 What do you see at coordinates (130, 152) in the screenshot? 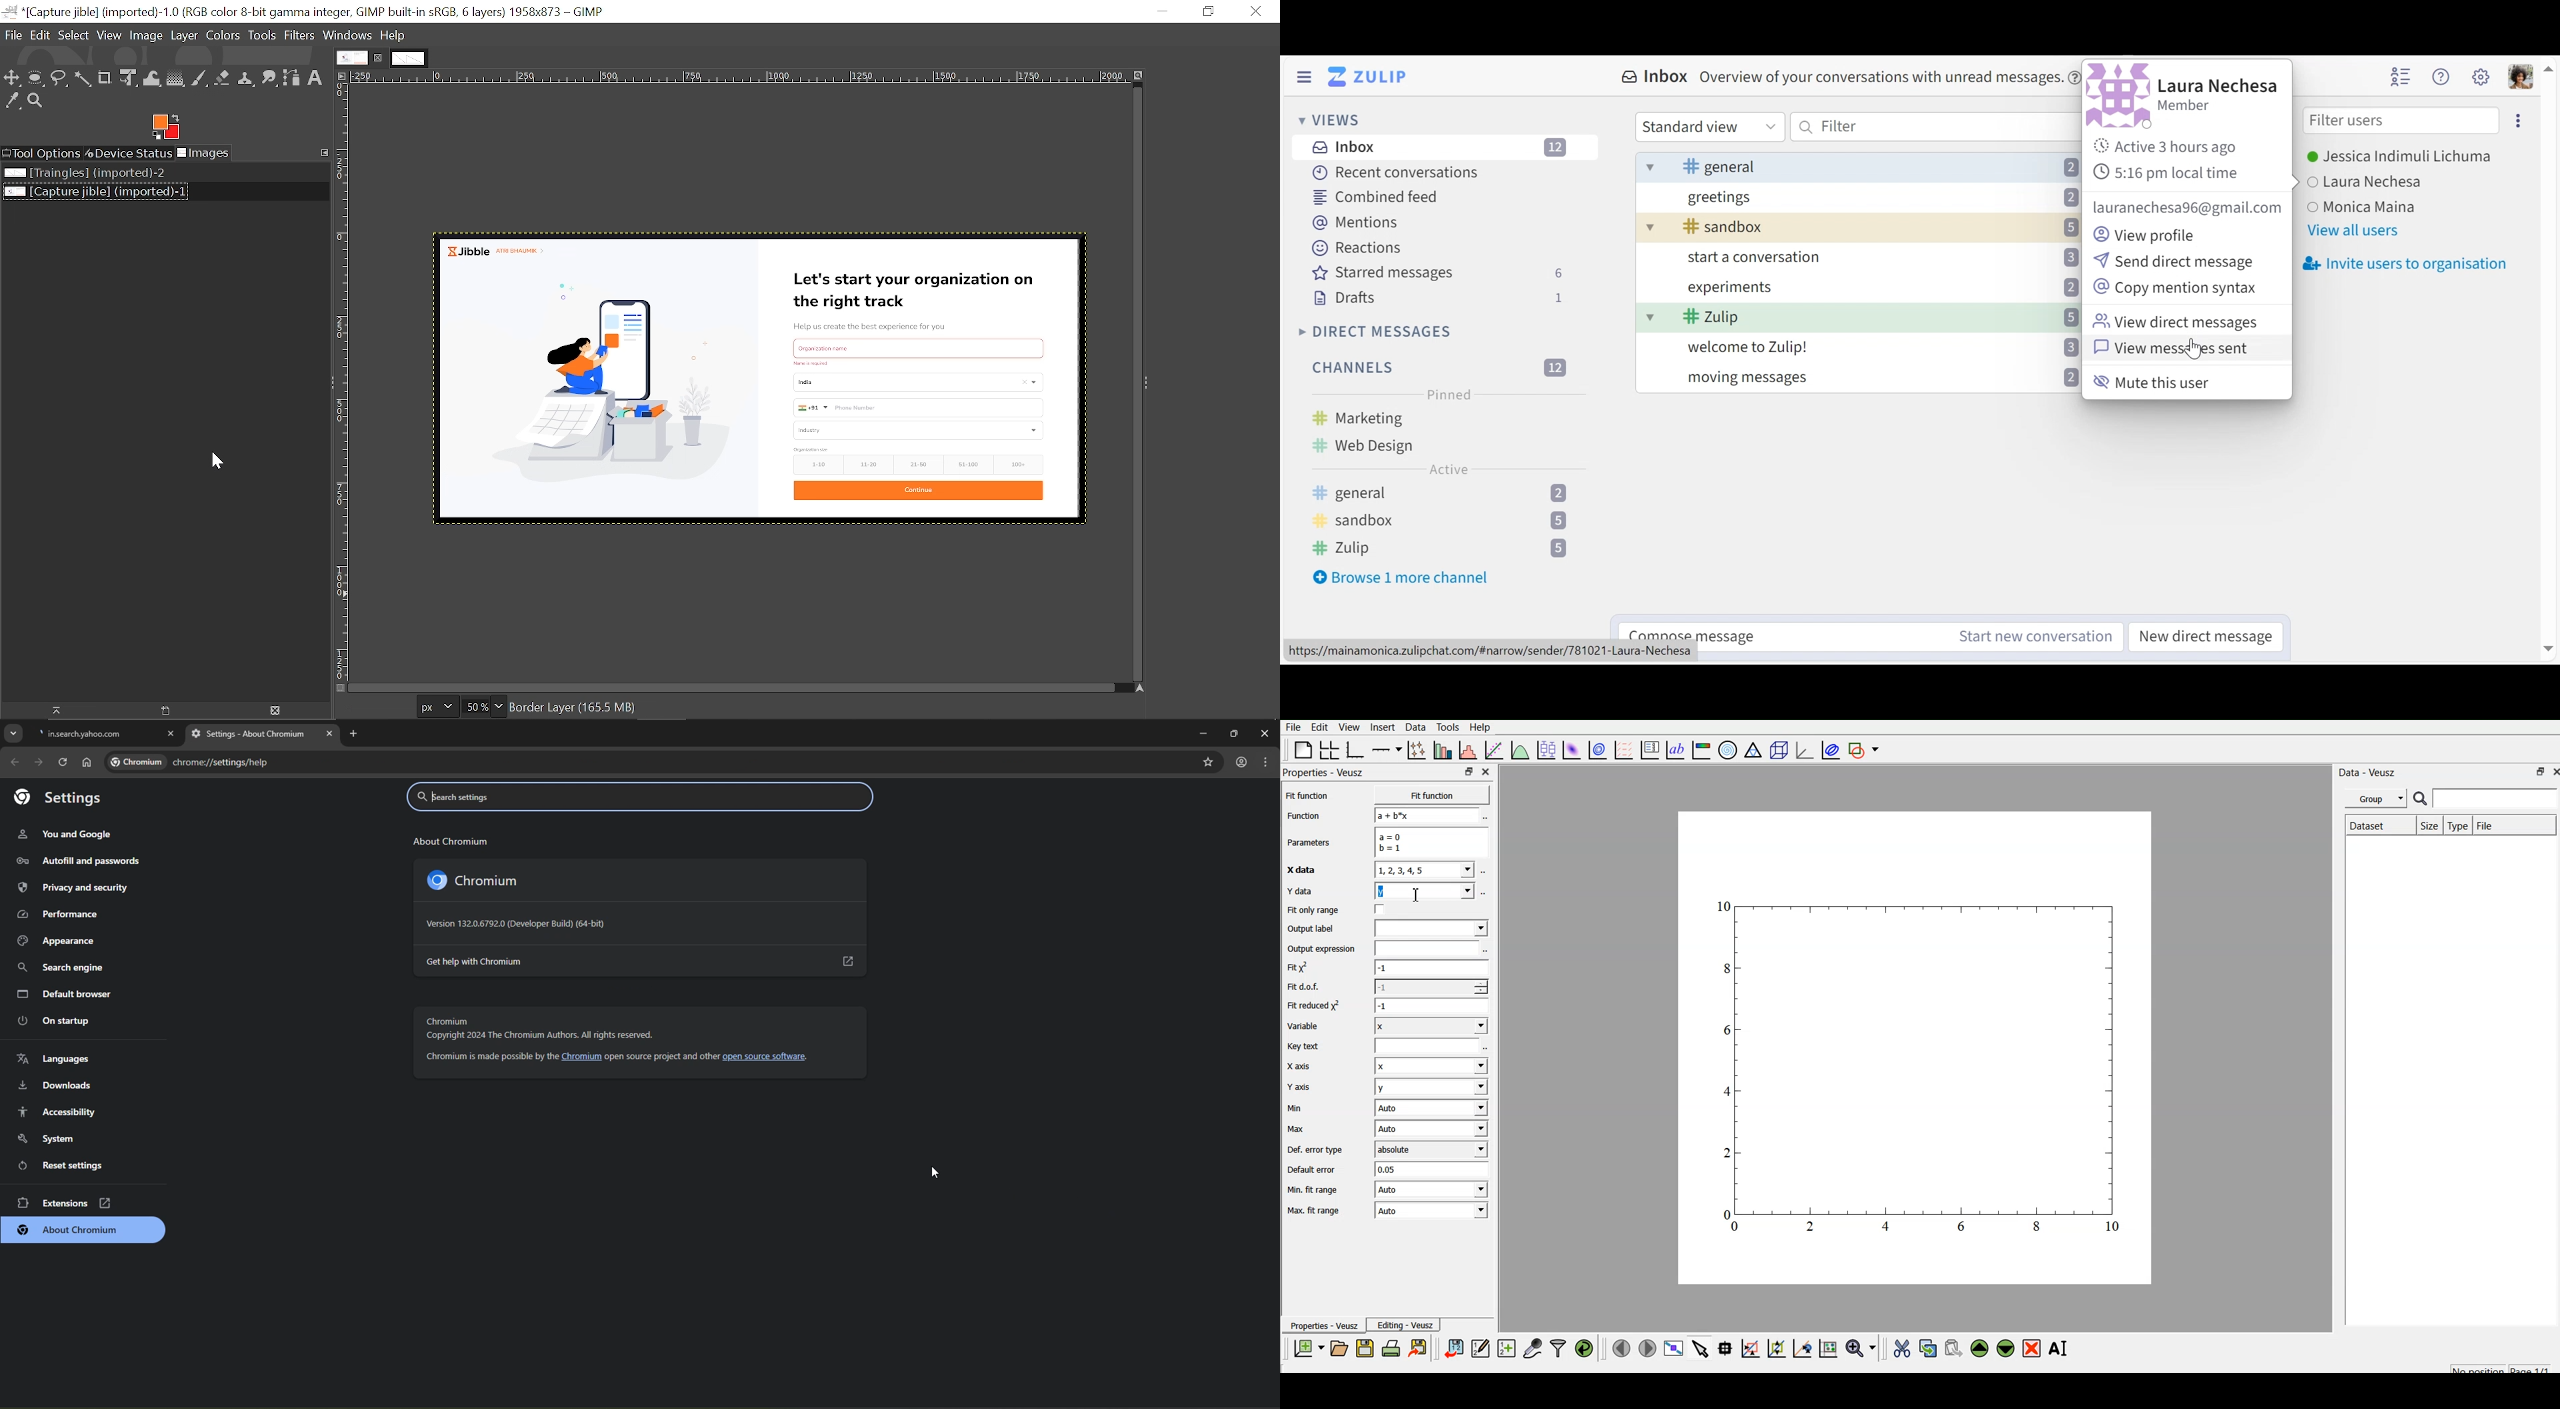
I see `Device status` at bounding box center [130, 152].